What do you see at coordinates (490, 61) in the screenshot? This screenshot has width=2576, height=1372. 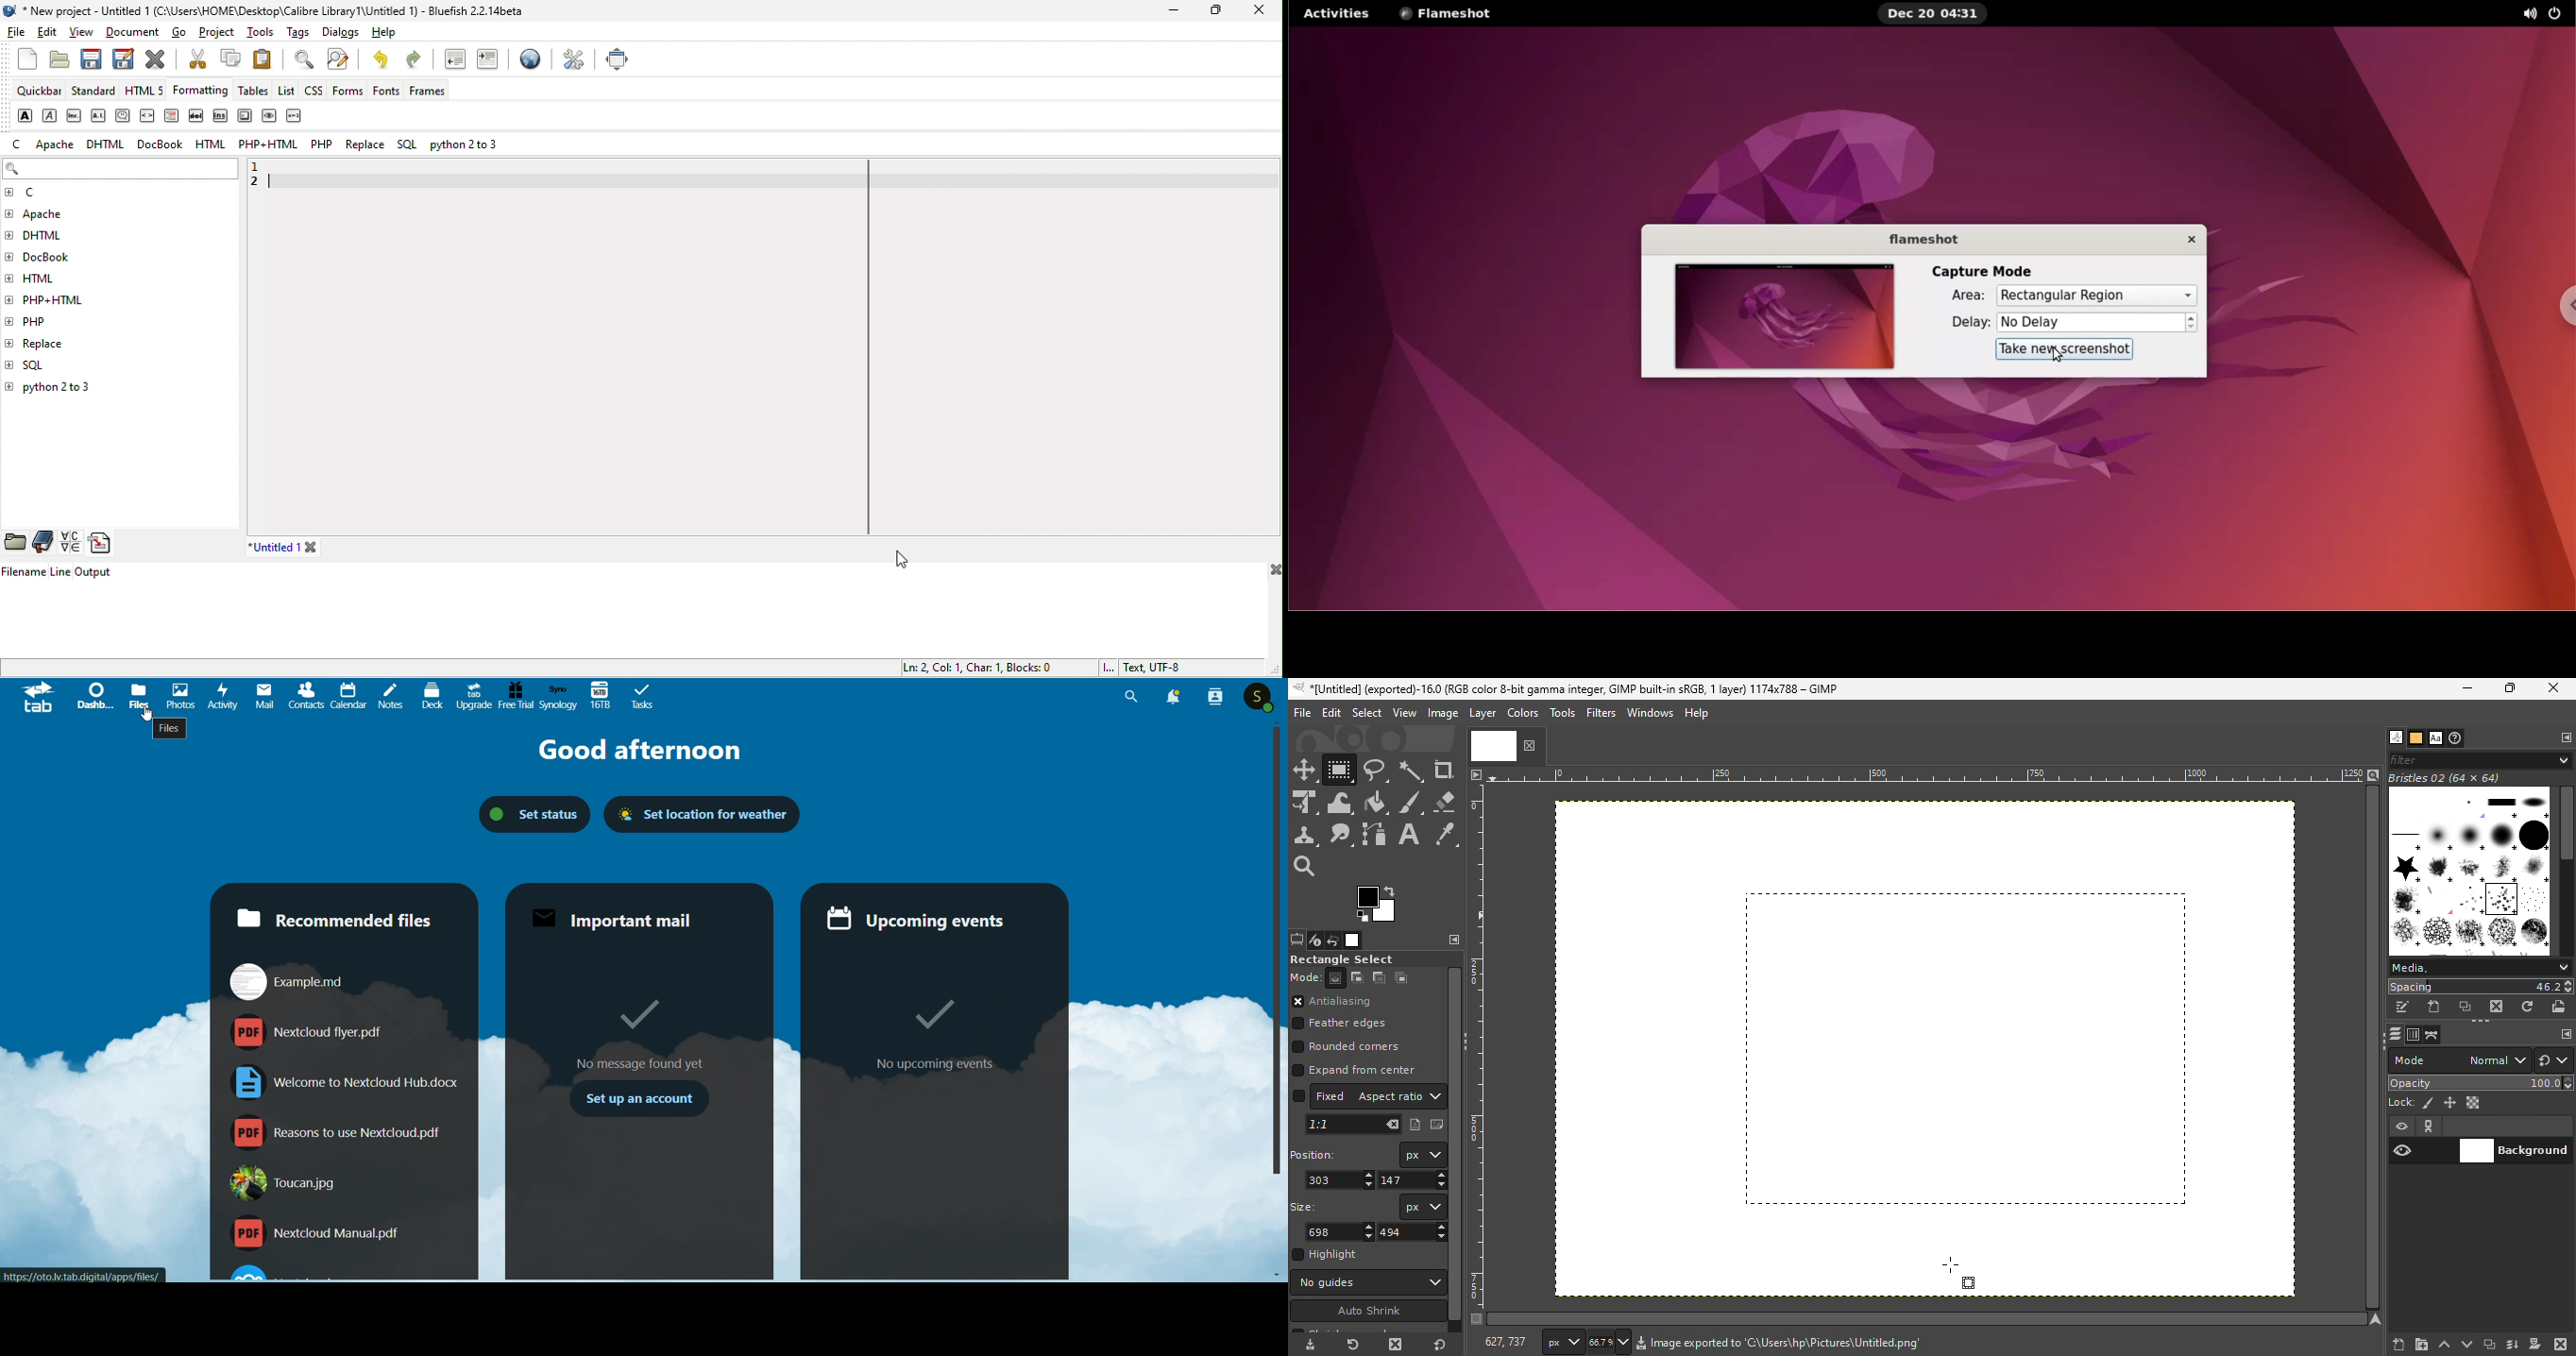 I see `indent` at bounding box center [490, 61].